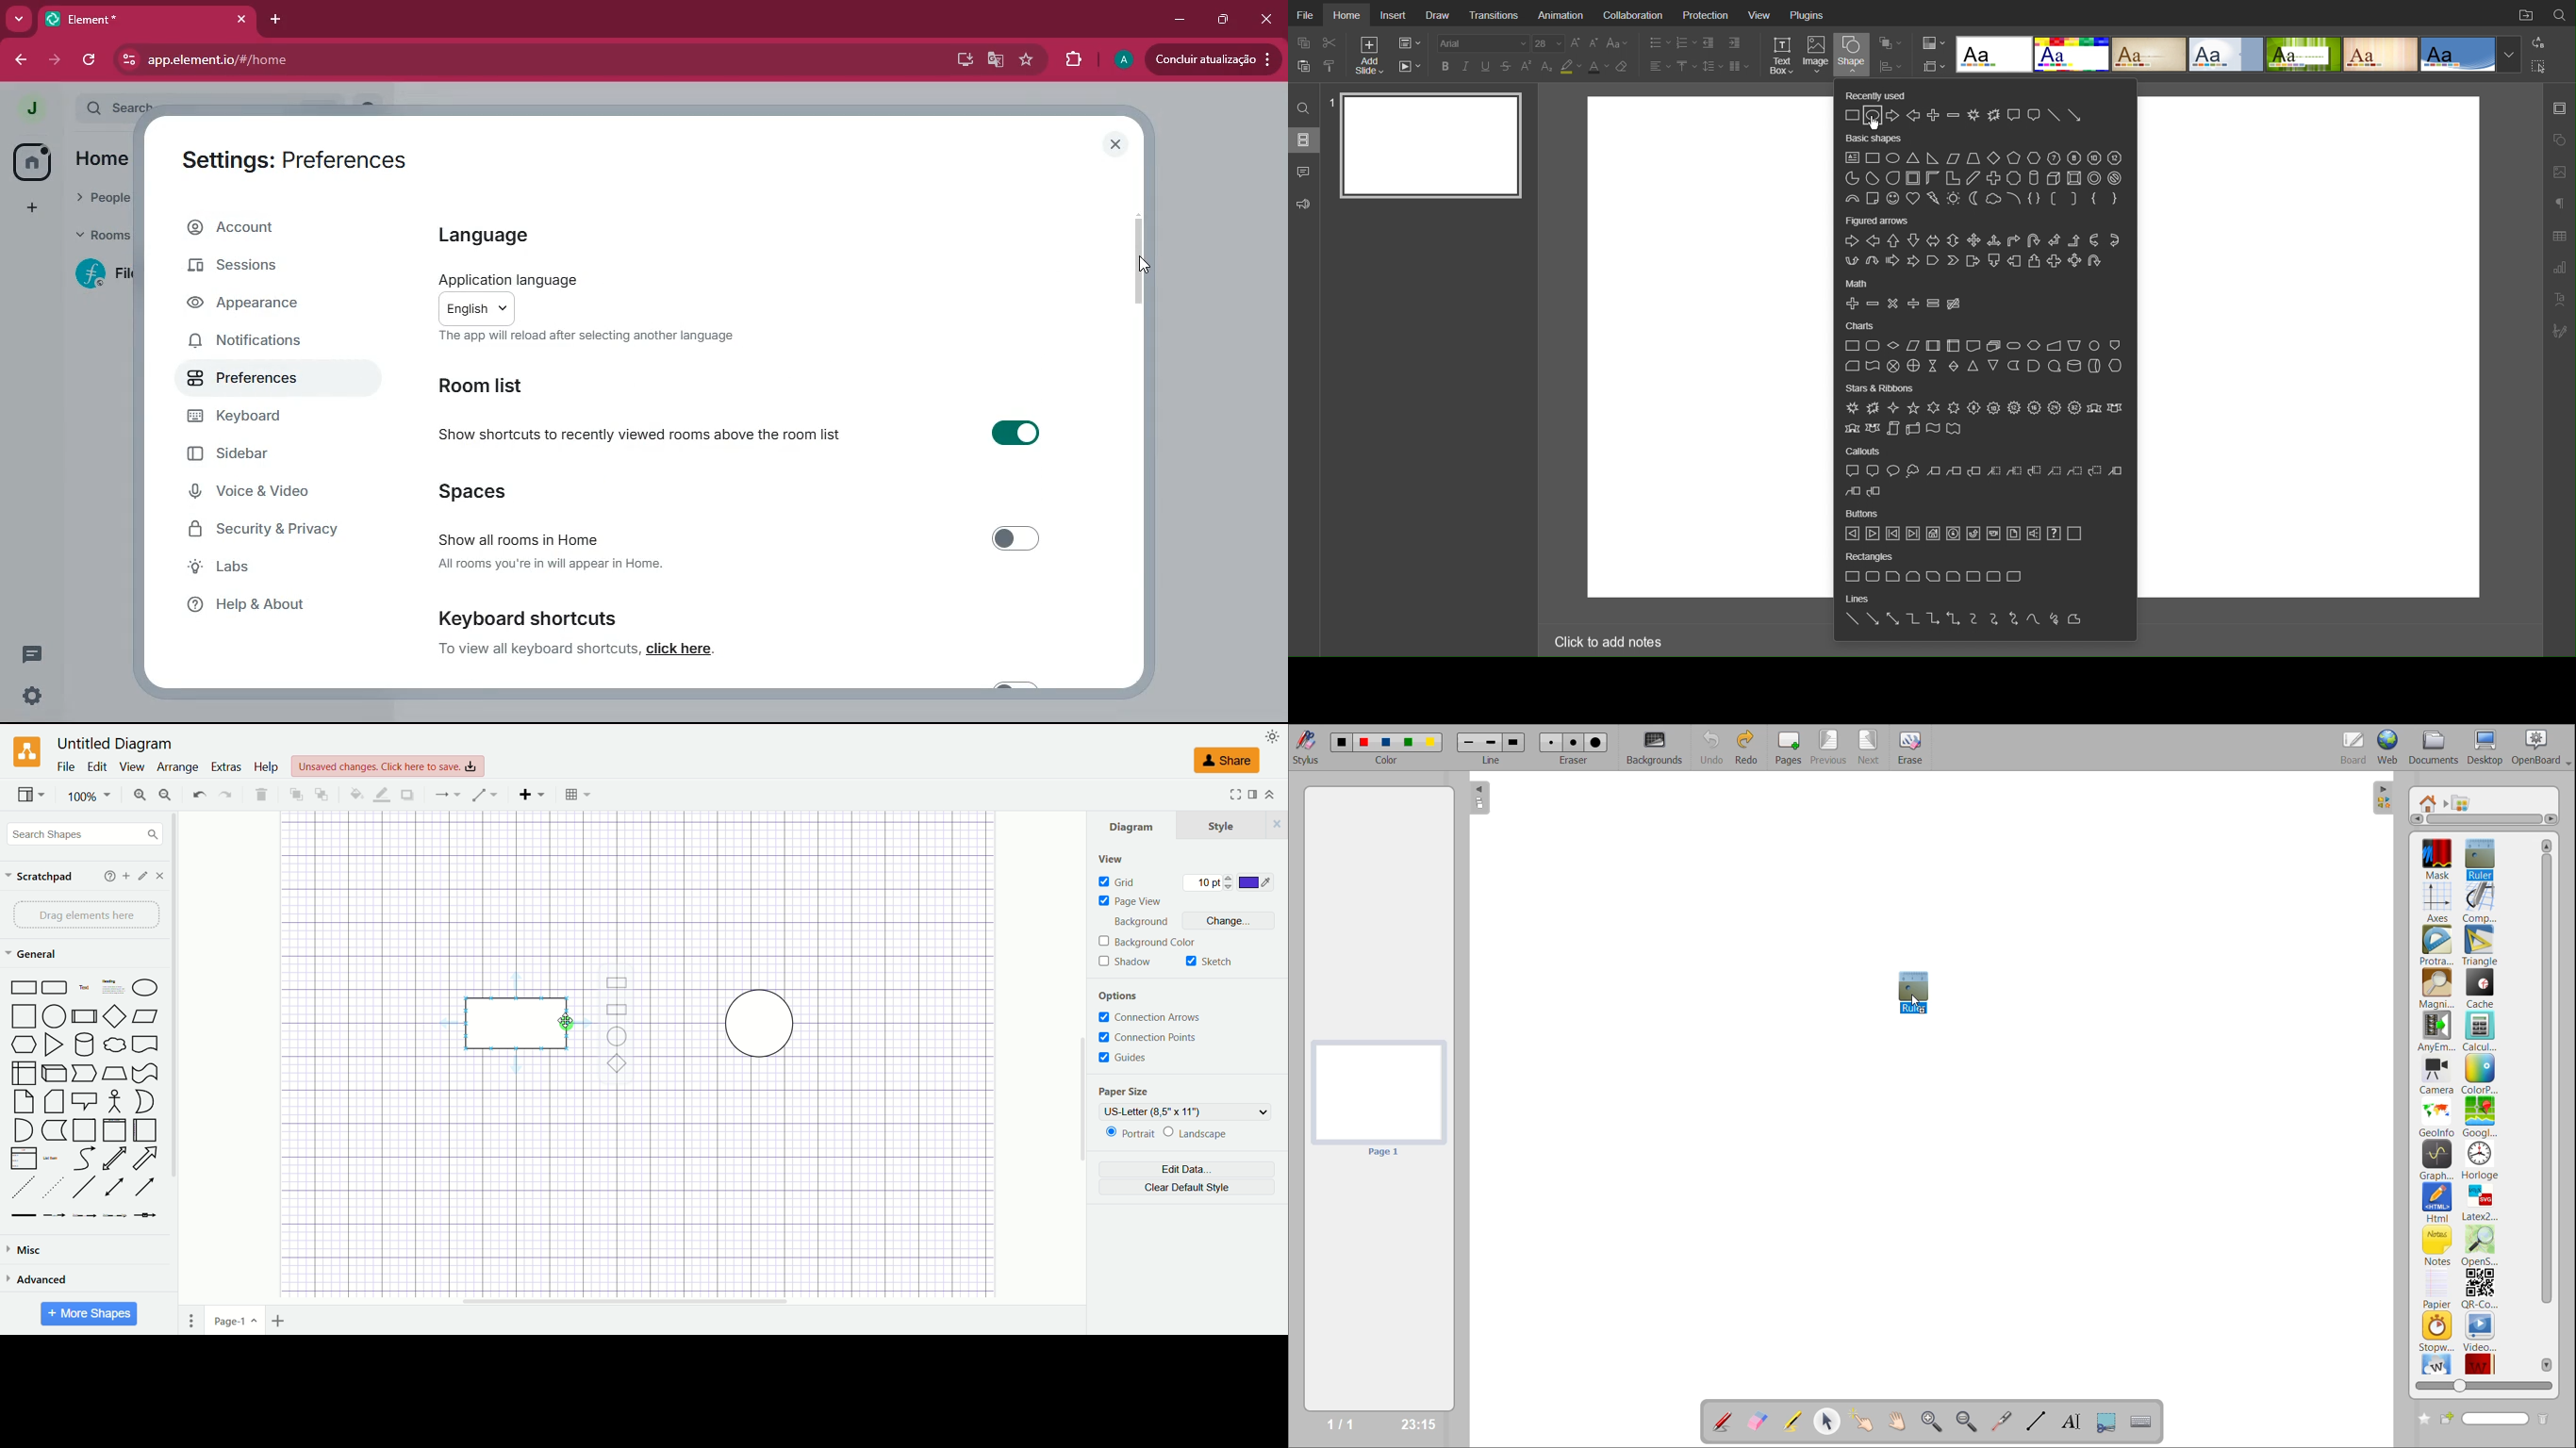 The image size is (2576, 1456). I want to click on room, so click(96, 274).